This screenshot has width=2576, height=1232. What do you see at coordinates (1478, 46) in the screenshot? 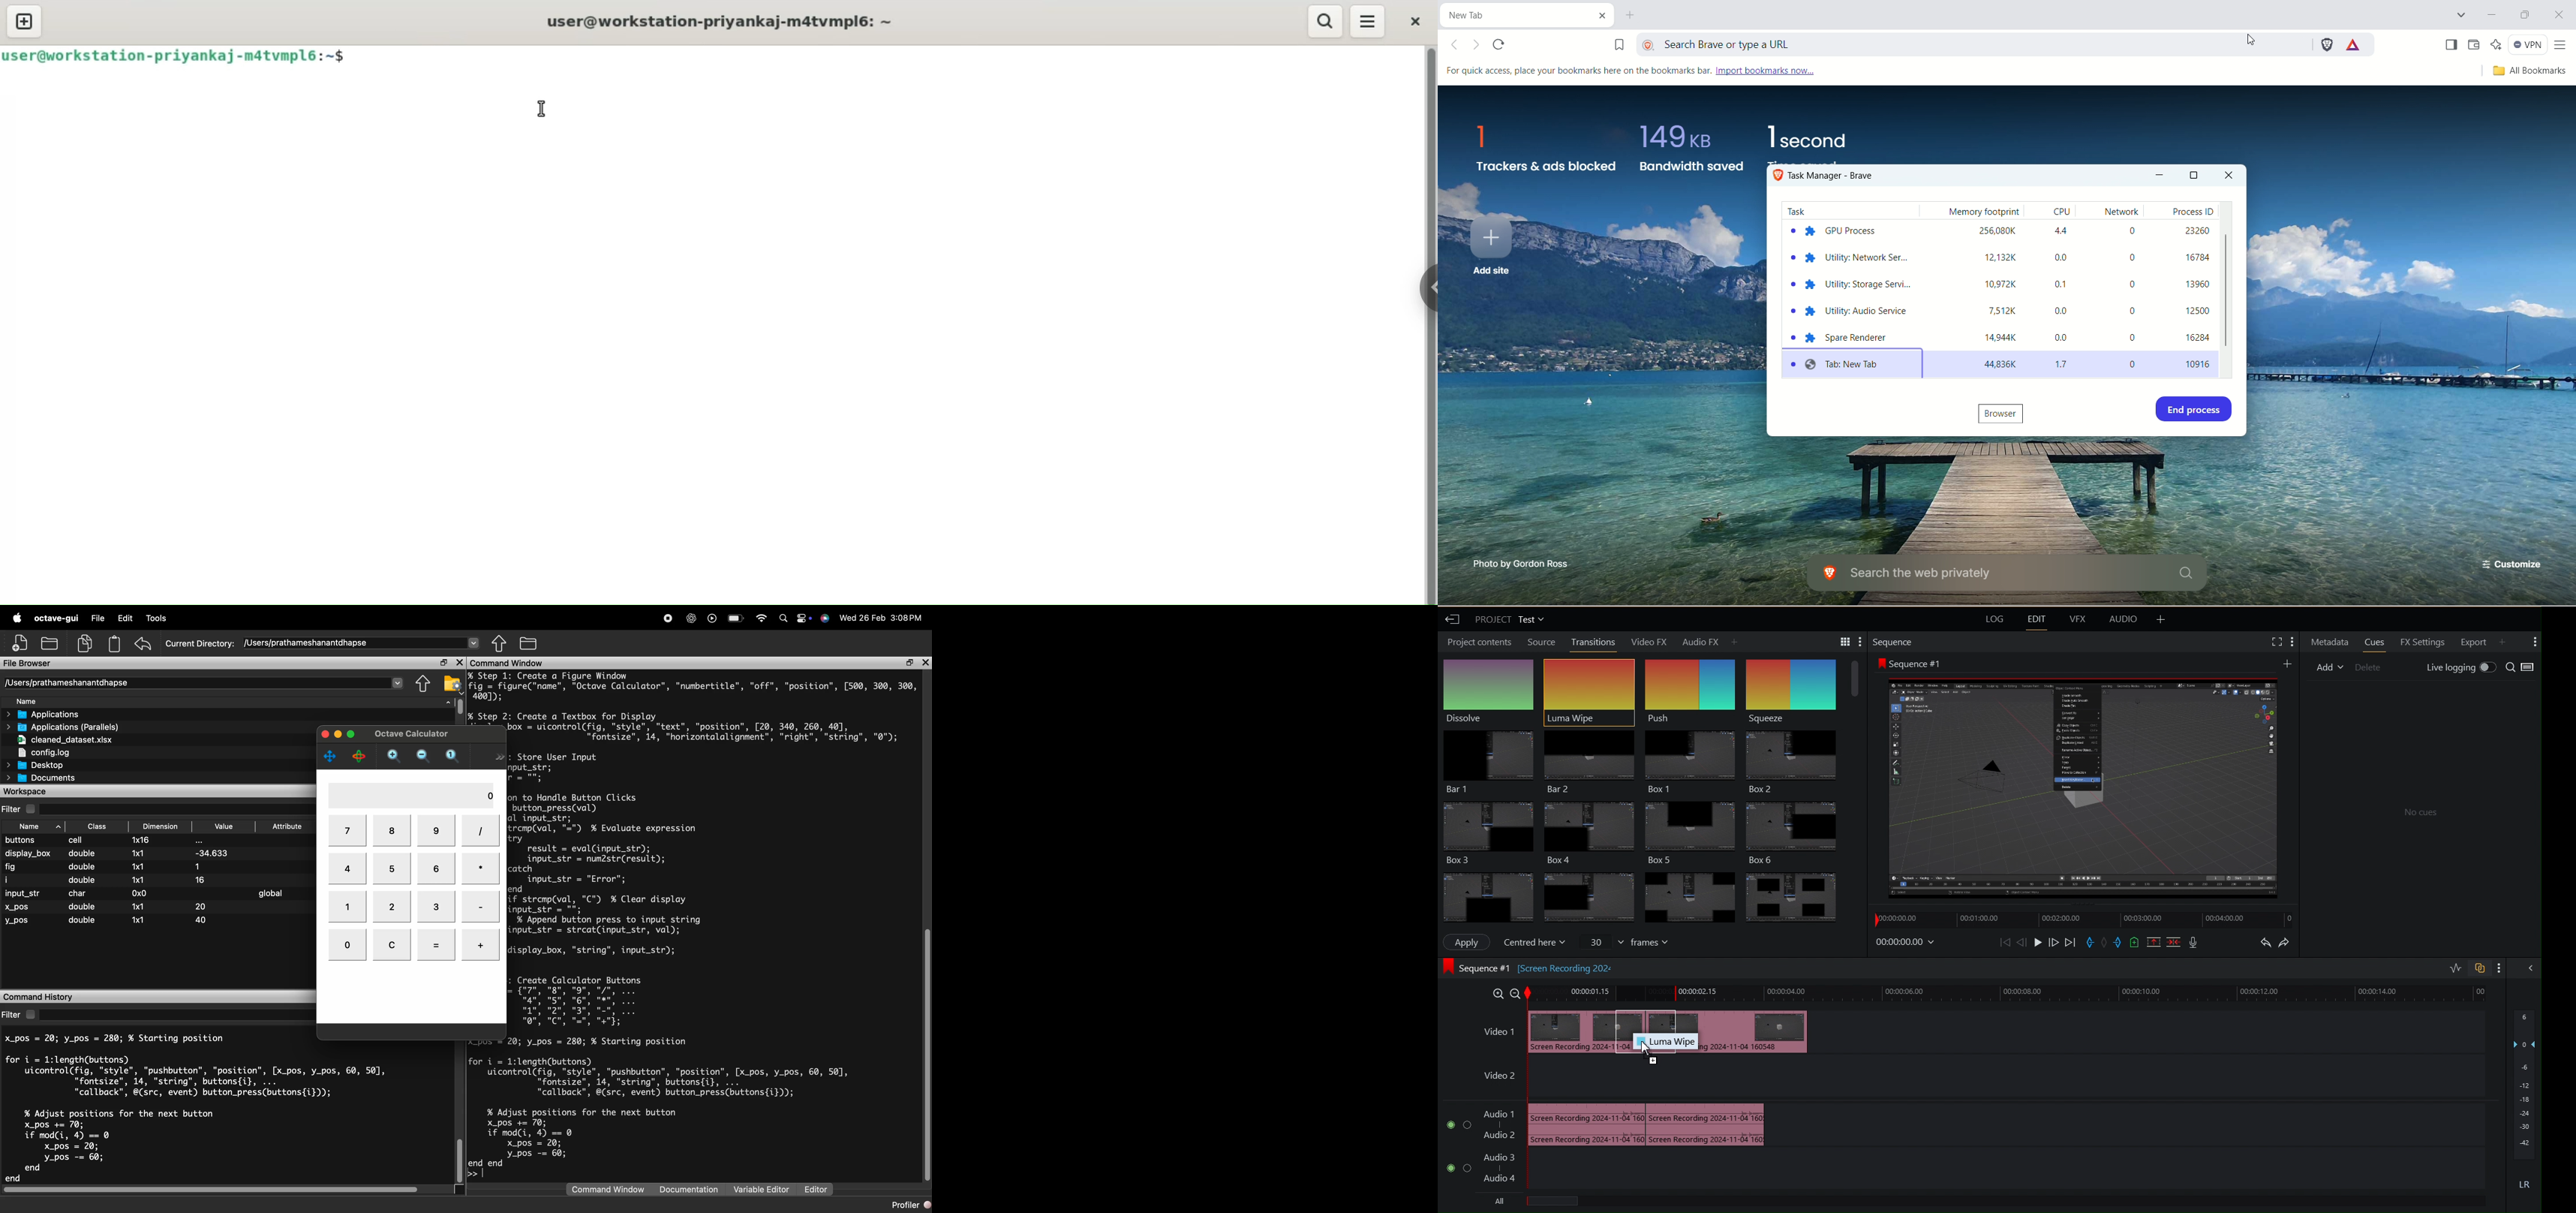
I see `go forward` at bounding box center [1478, 46].